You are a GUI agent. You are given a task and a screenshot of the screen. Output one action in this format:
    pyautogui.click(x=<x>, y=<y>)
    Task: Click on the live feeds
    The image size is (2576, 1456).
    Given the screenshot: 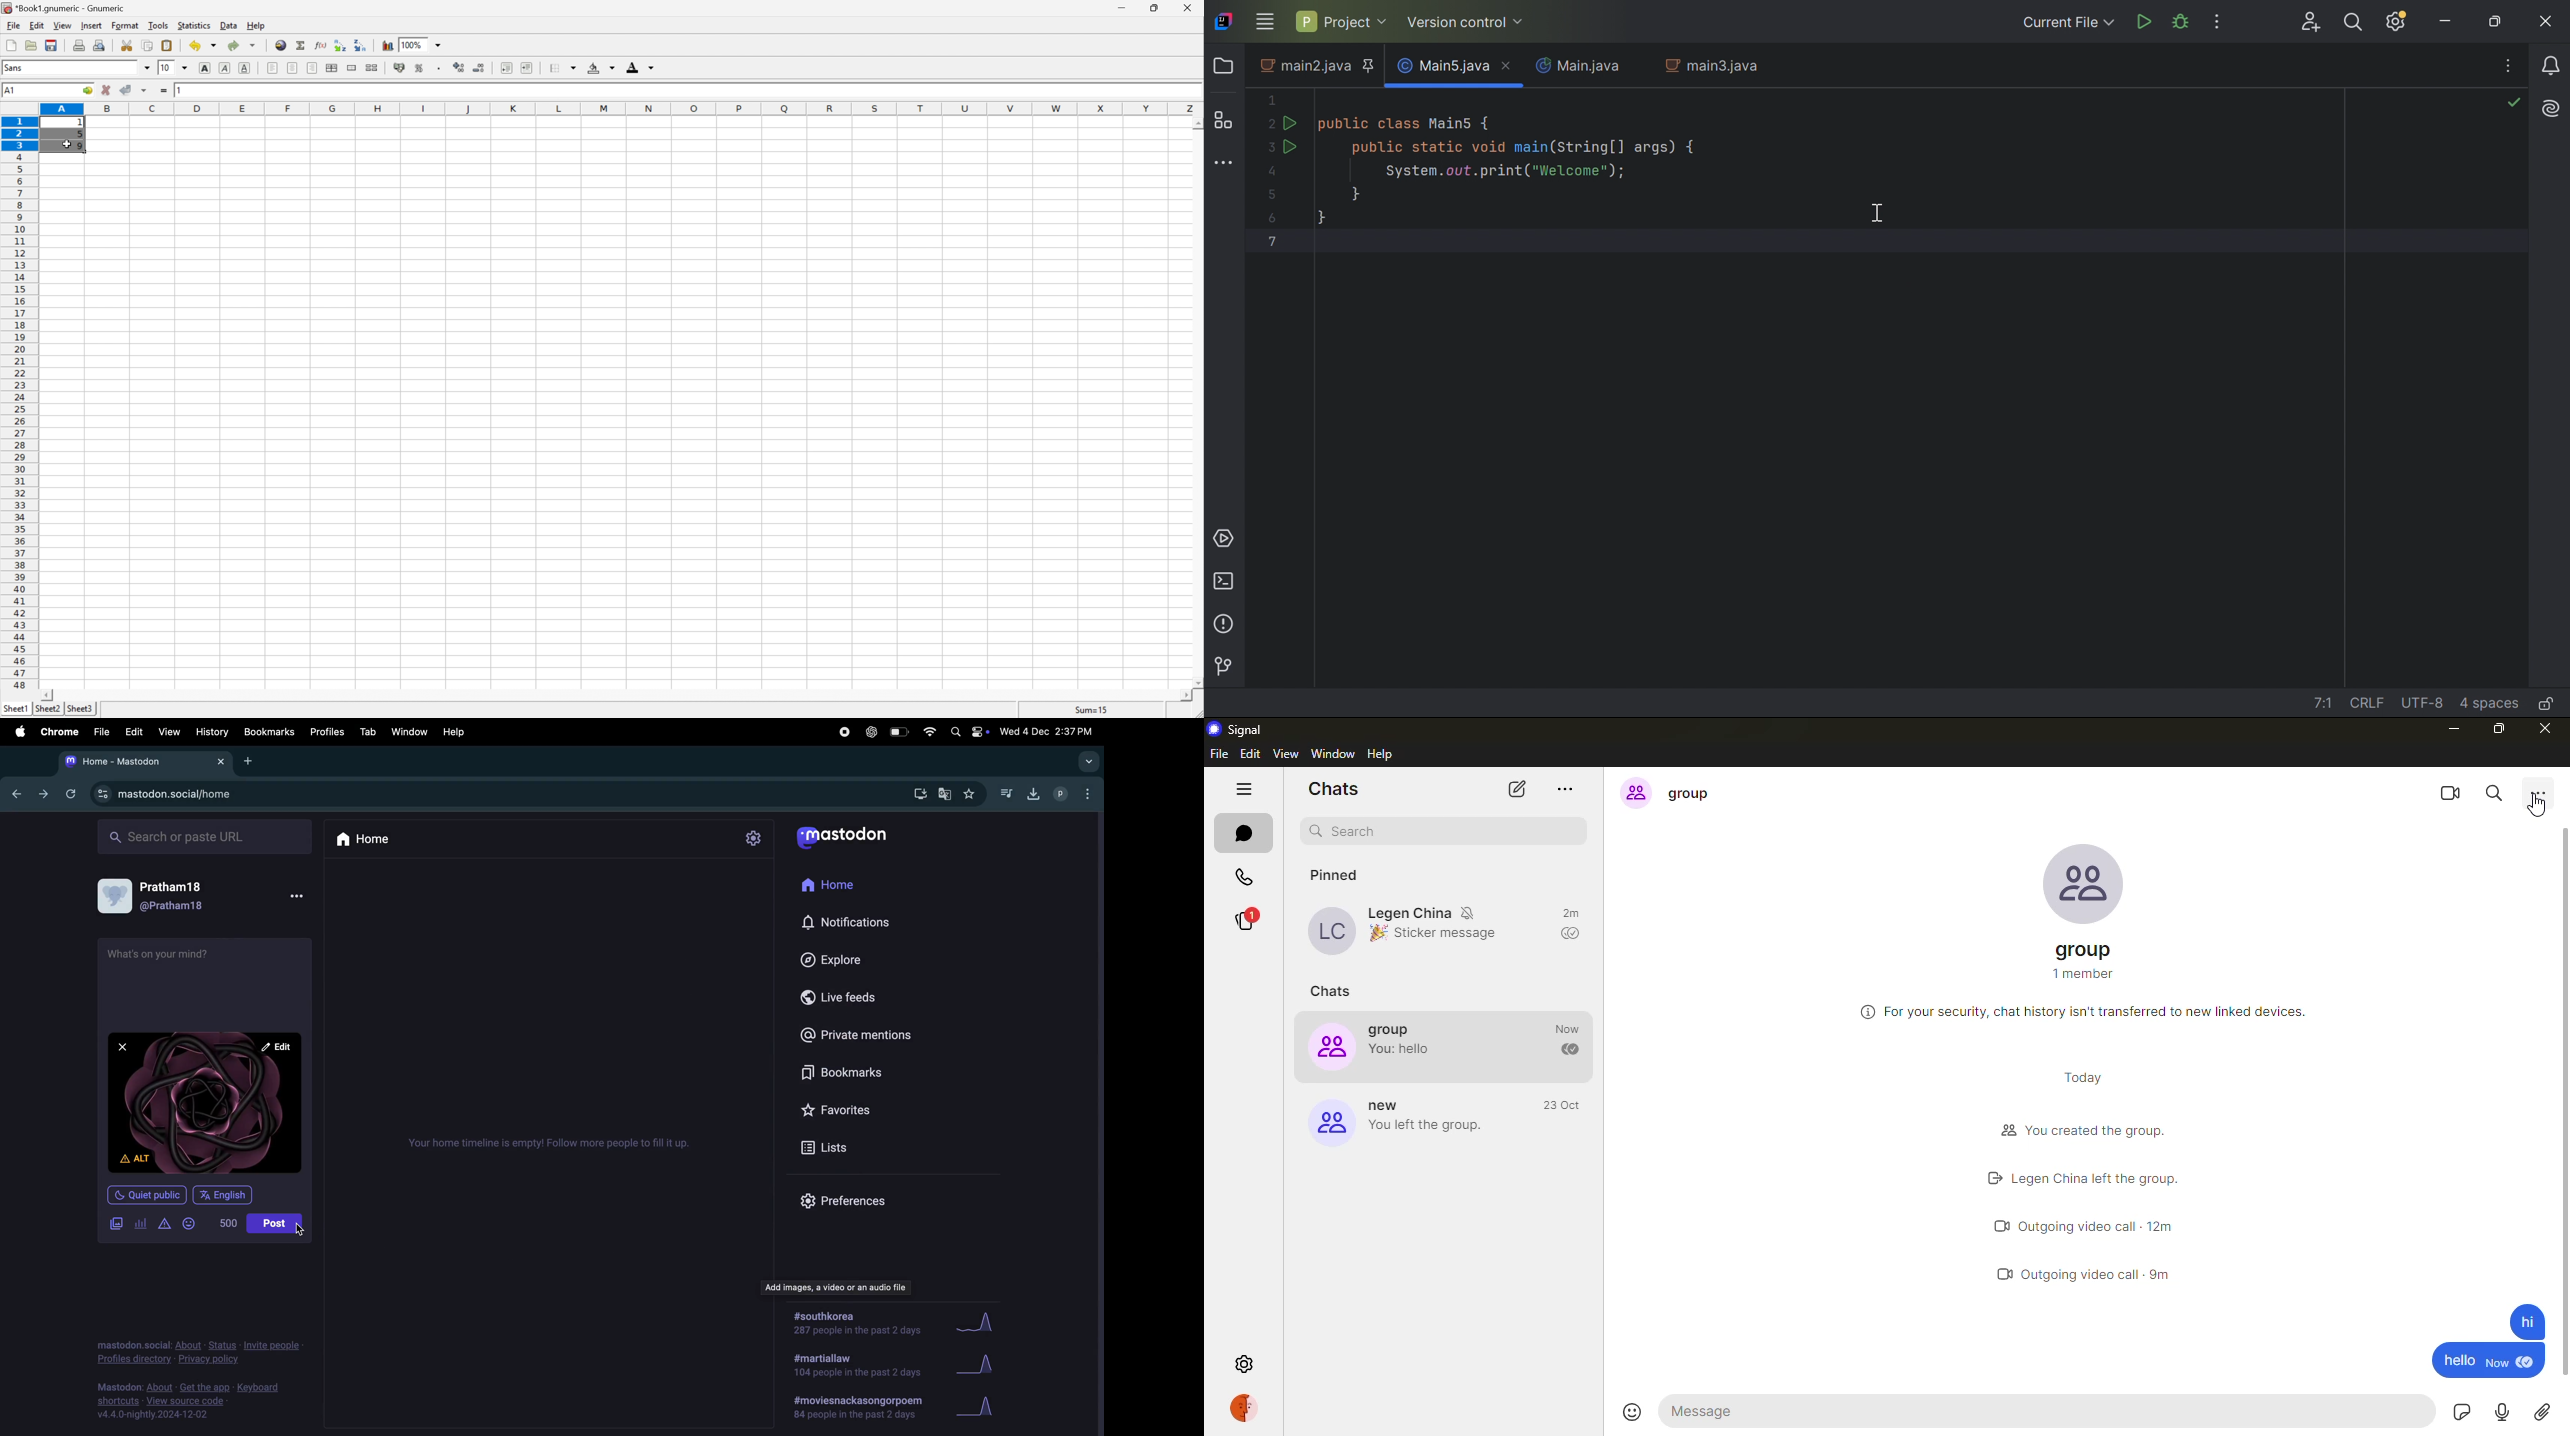 What is the action you would take?
    pyautogui.click(x=846, y=996)
    